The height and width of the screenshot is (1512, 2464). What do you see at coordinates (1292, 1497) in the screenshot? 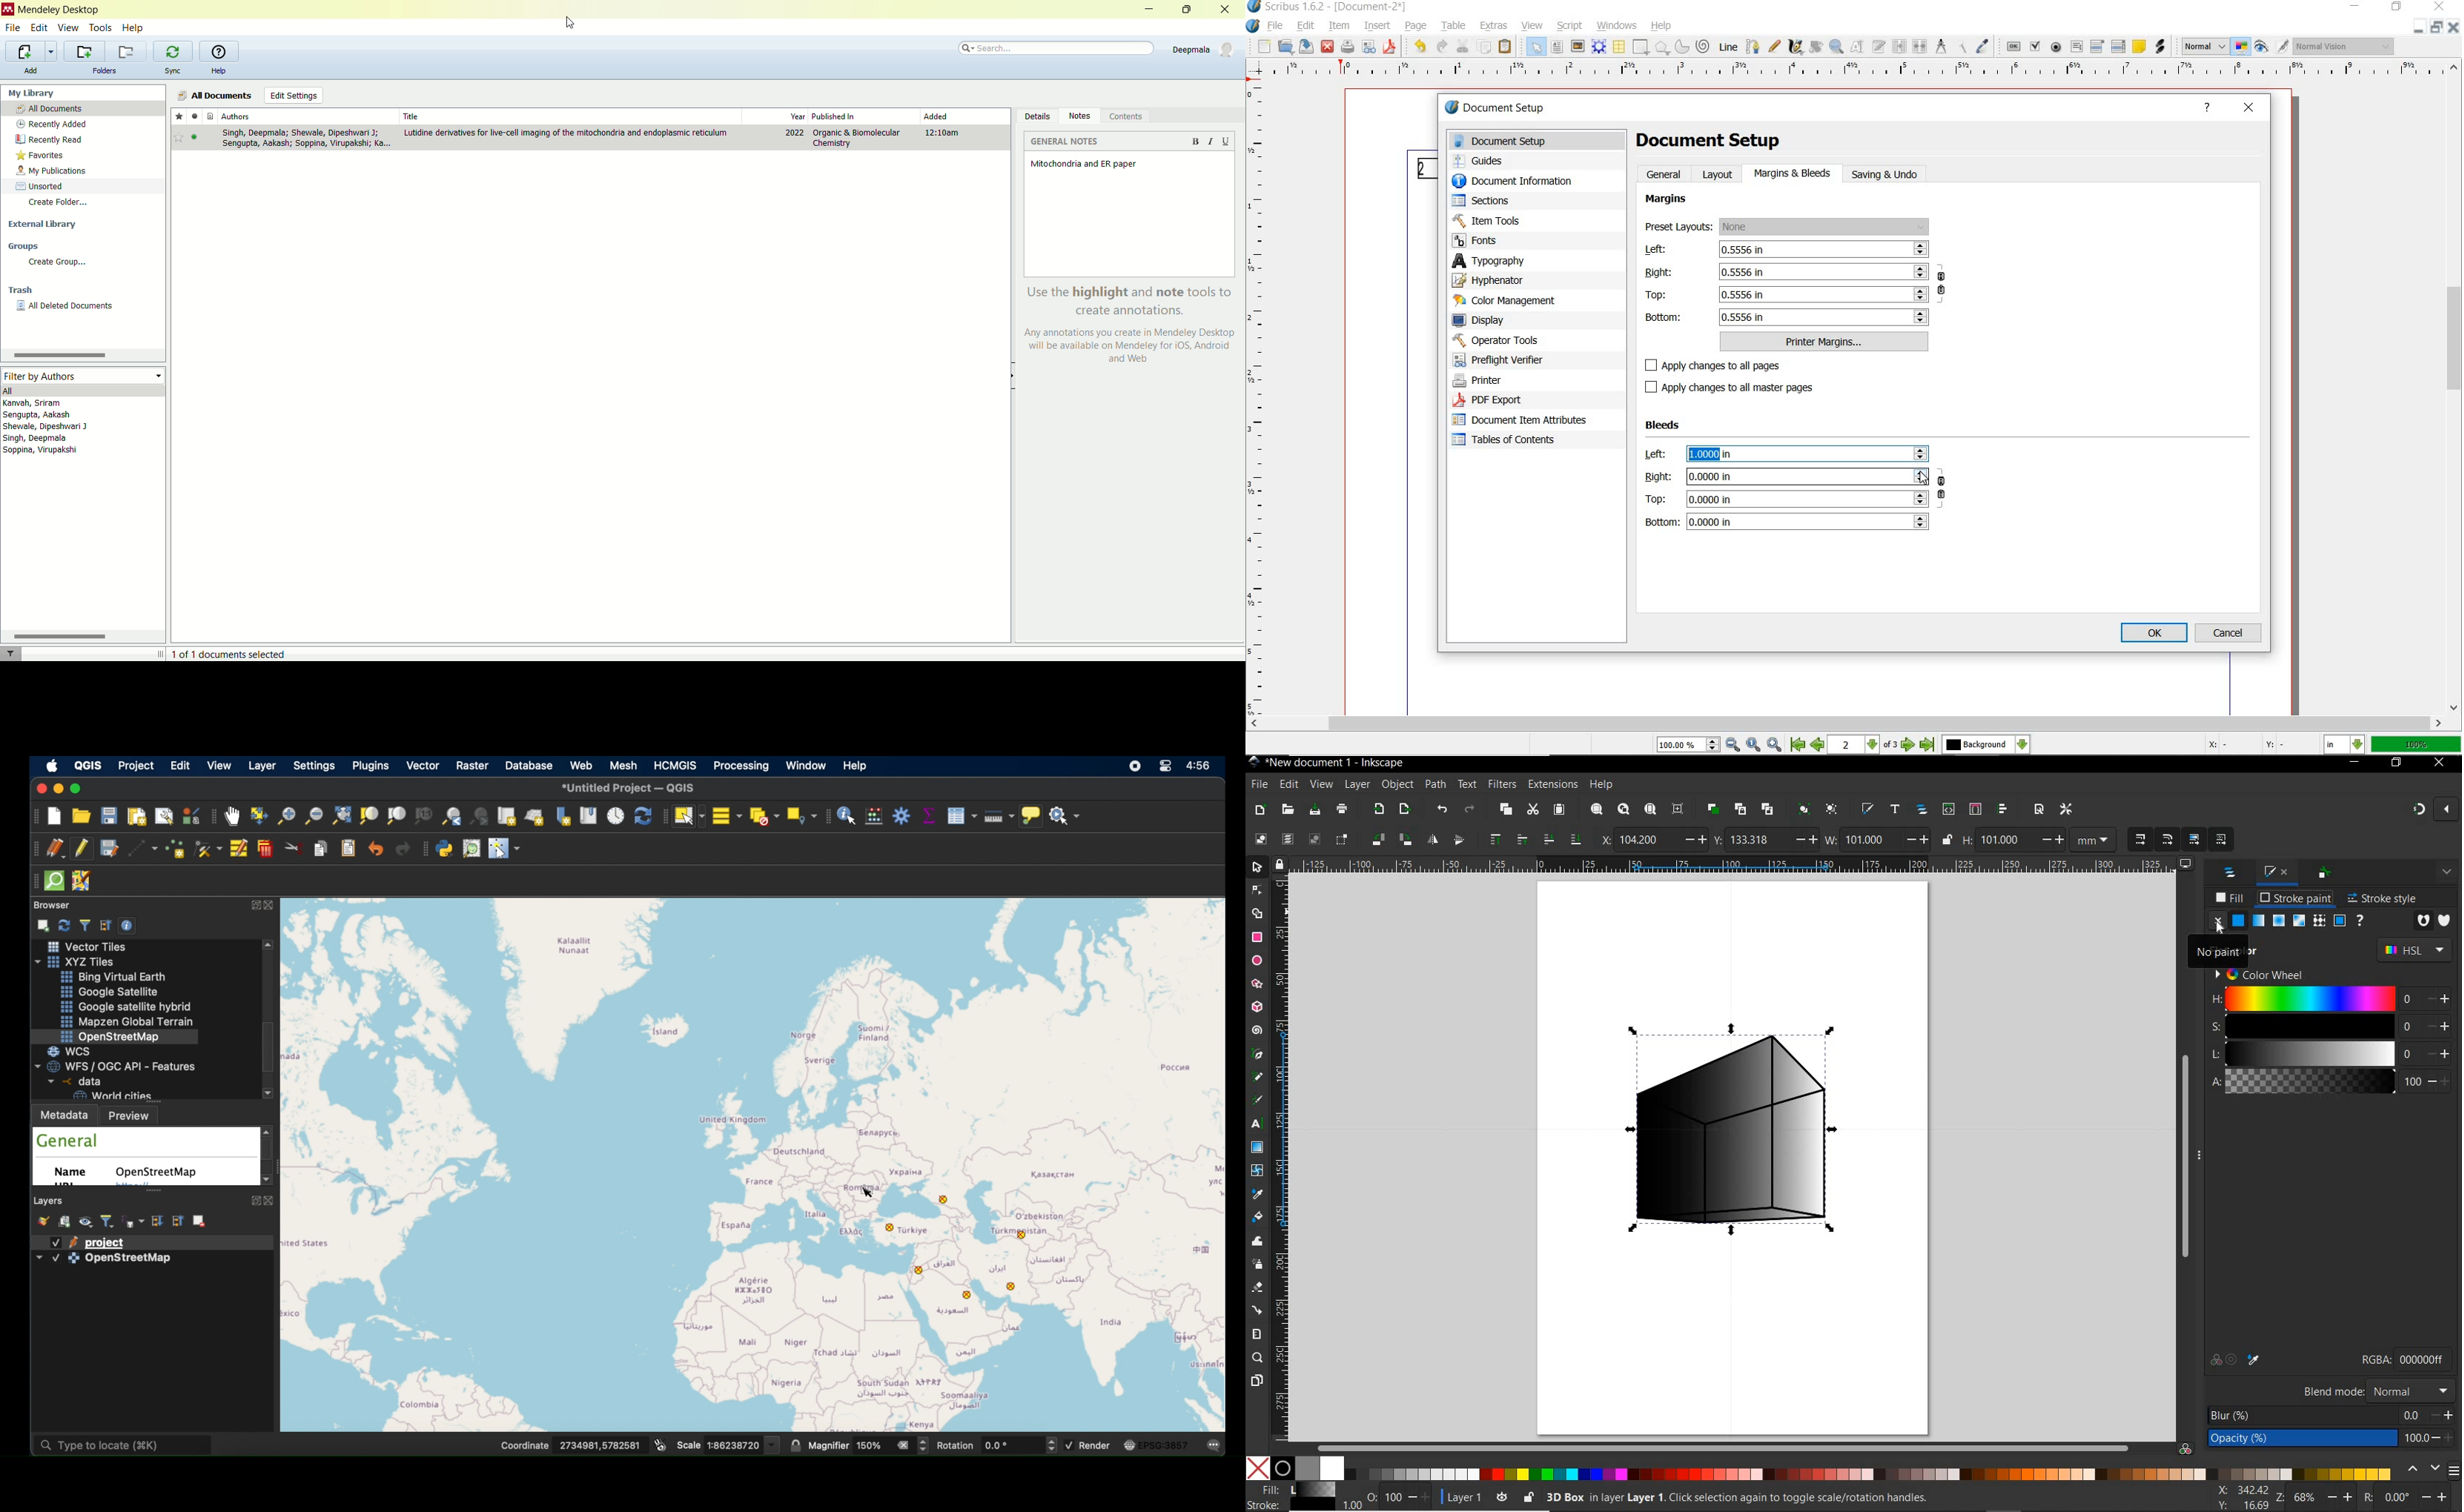
I see `FILL & STROKE` at bounding box center [1292, 1497].